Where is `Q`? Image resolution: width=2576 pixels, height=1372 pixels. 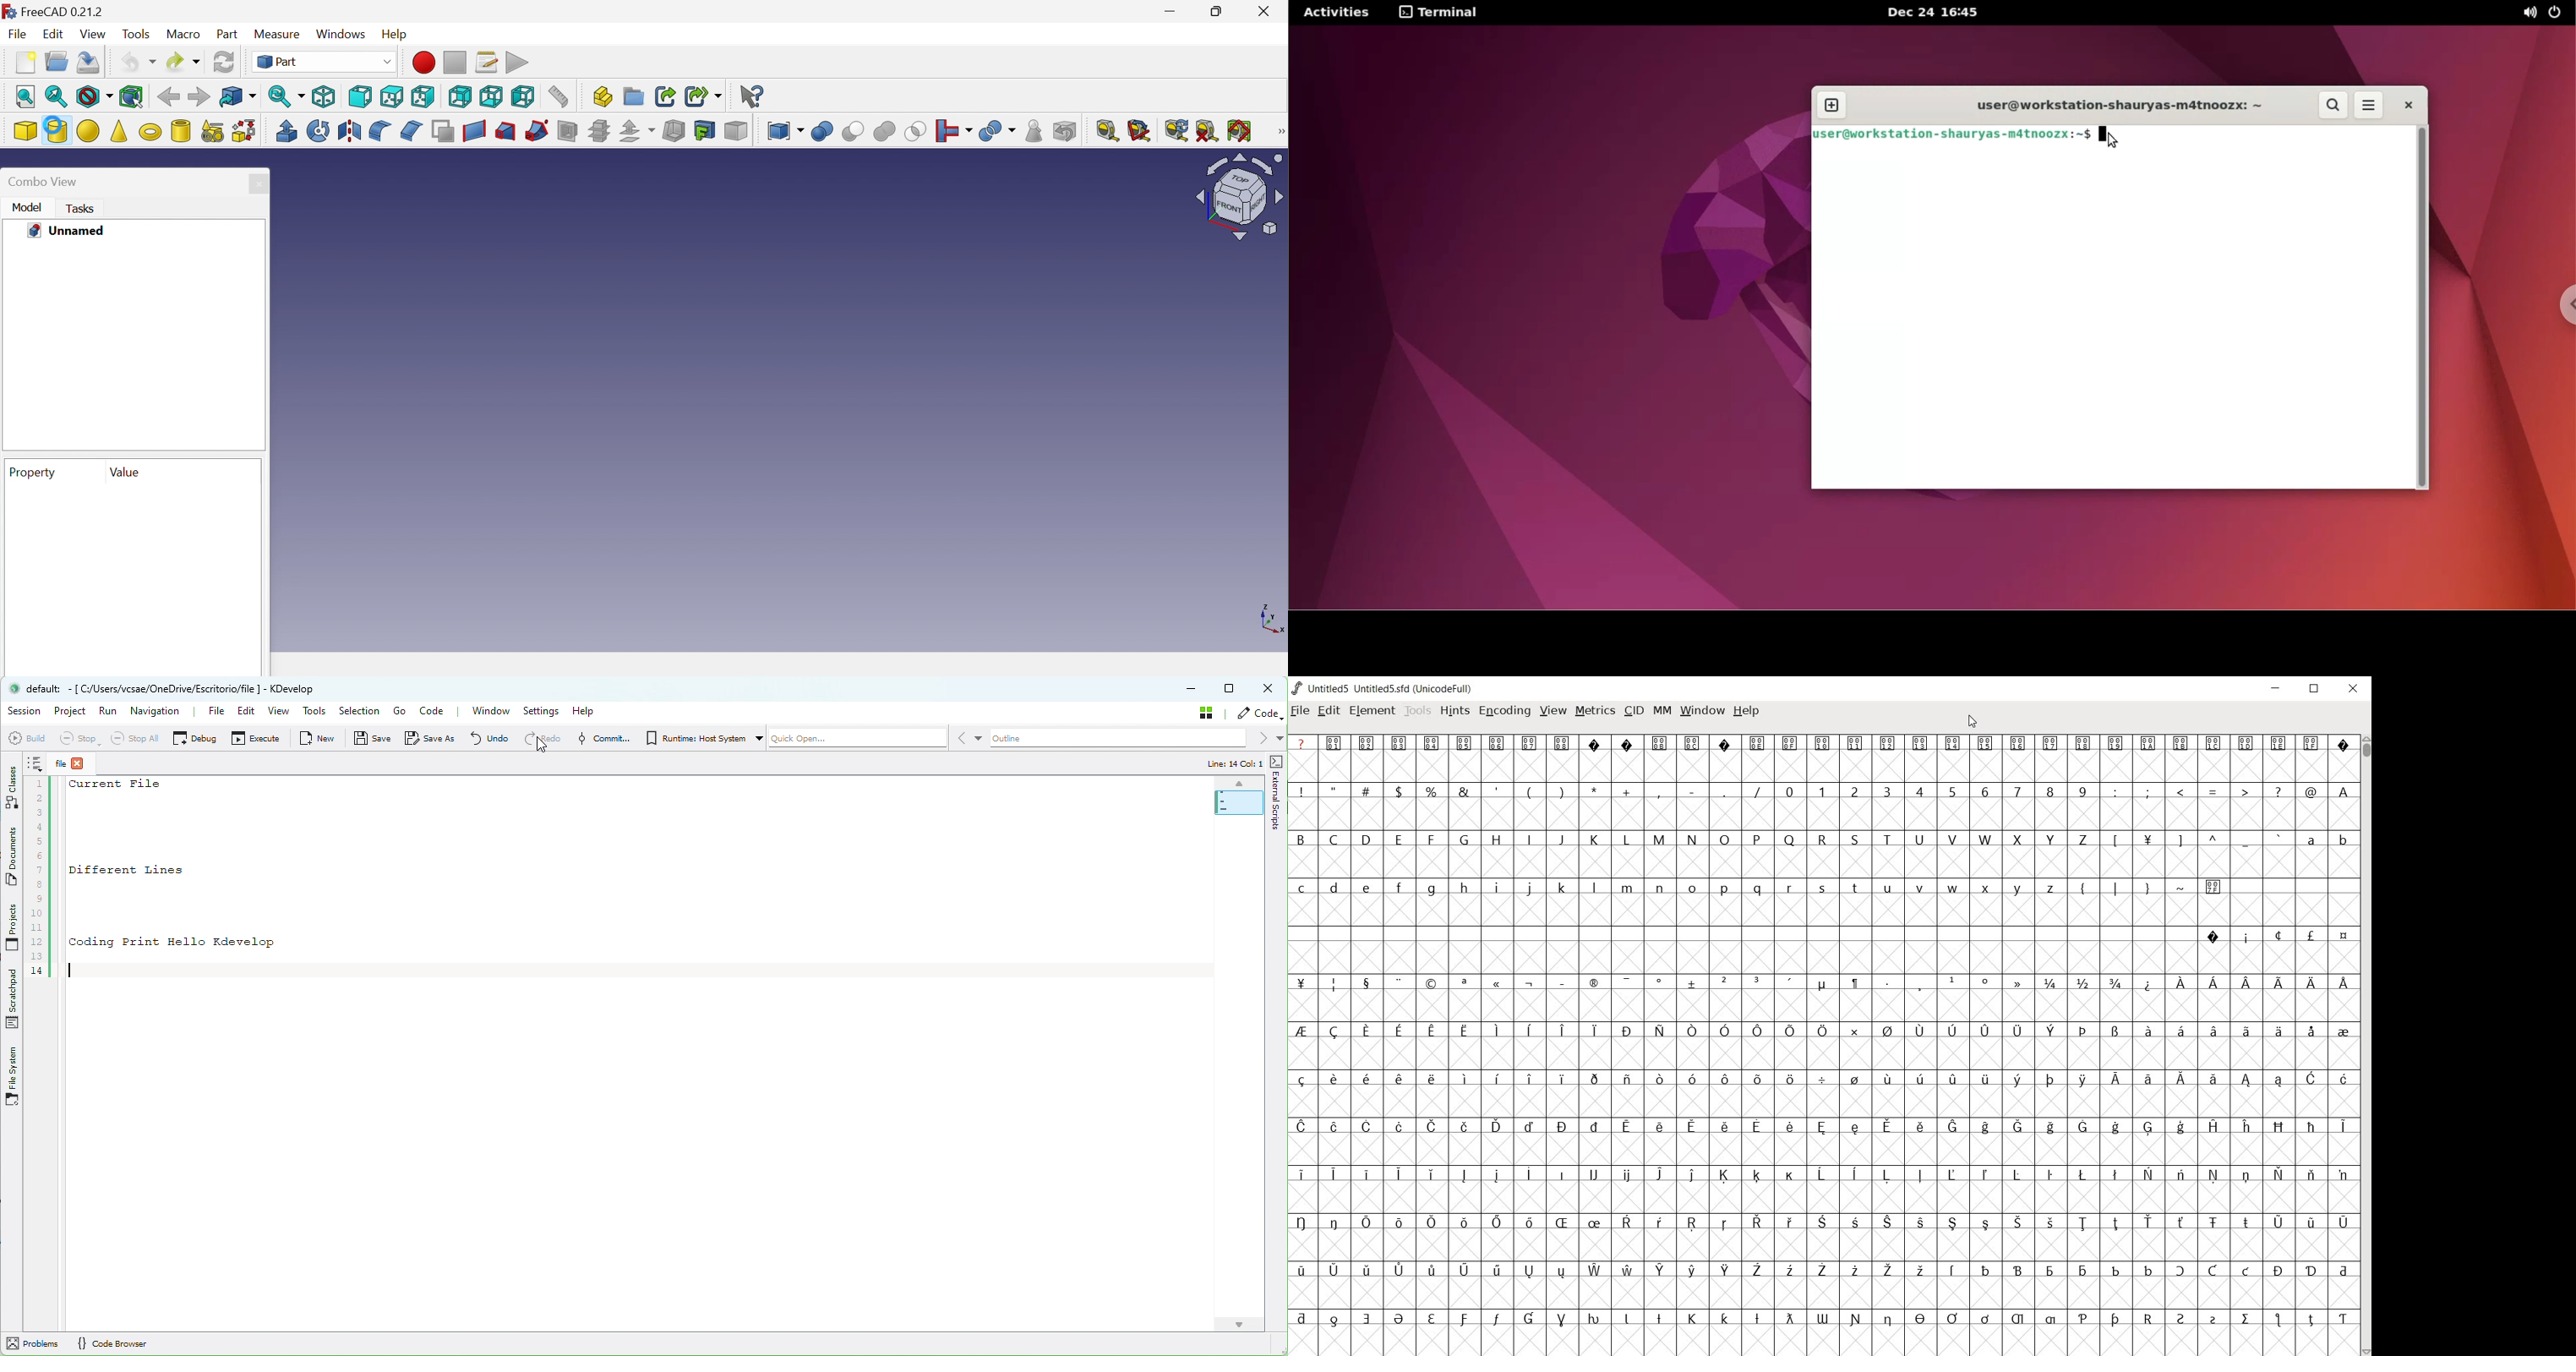
Q is located at coordinates (1787, 840).